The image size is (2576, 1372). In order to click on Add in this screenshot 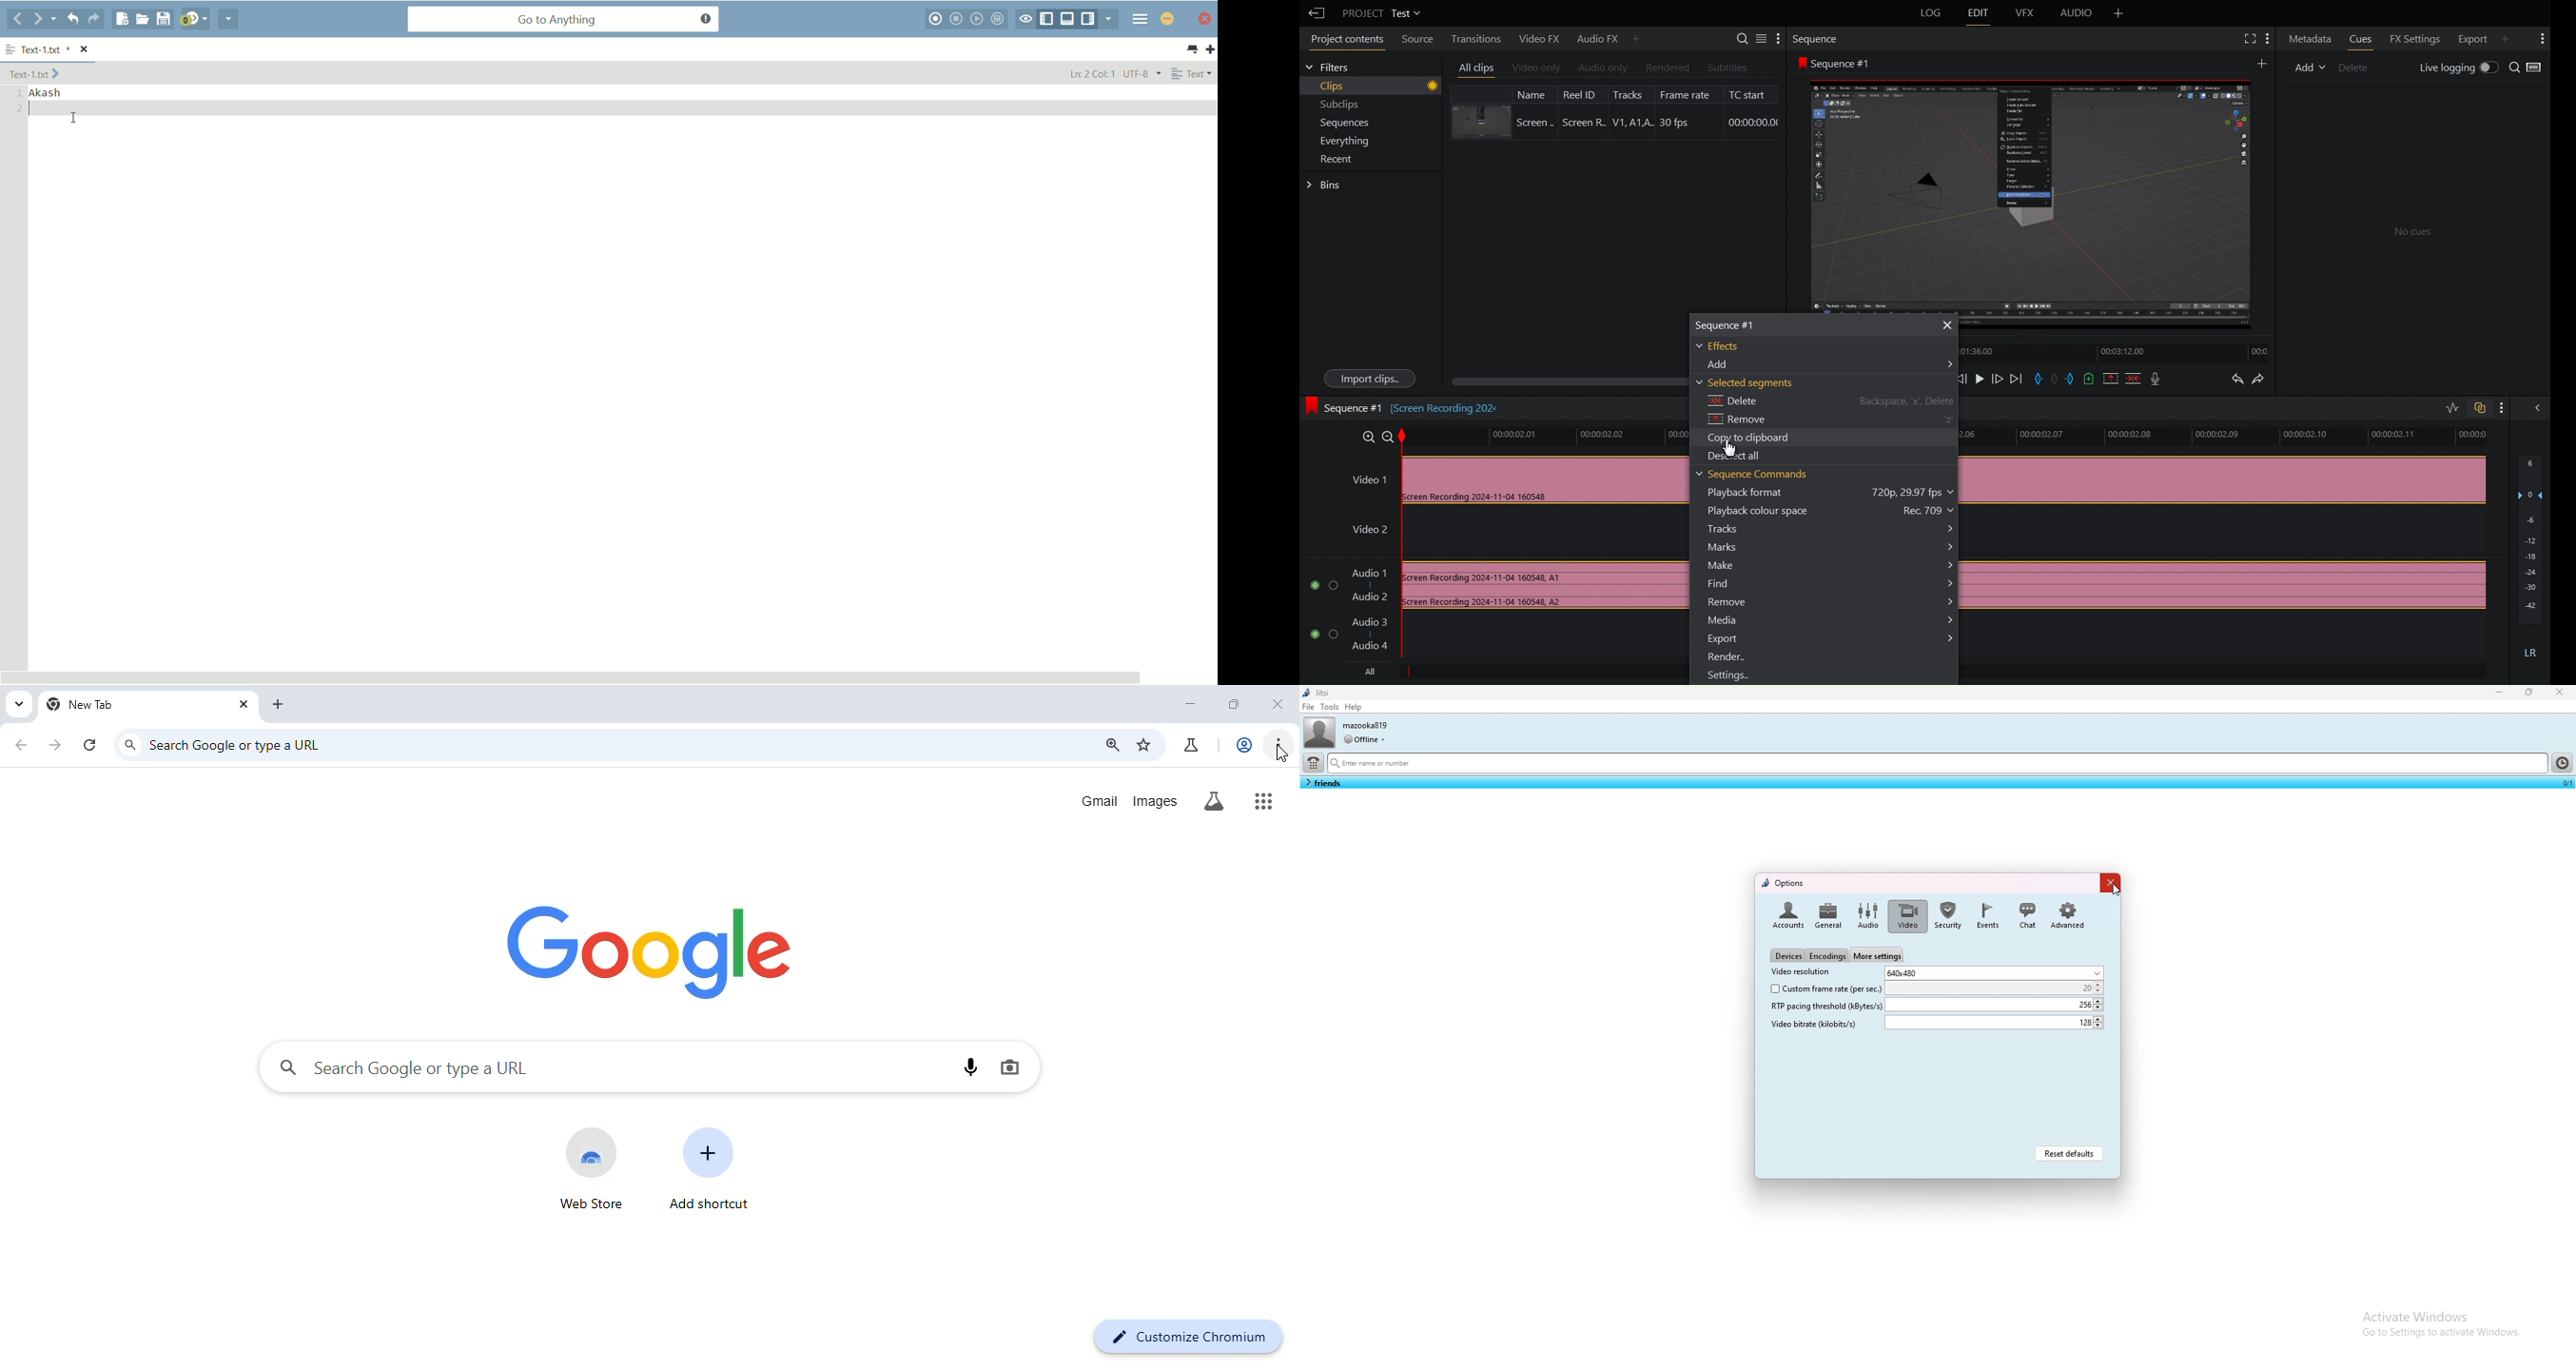, I will do `click(2117, 14)`.